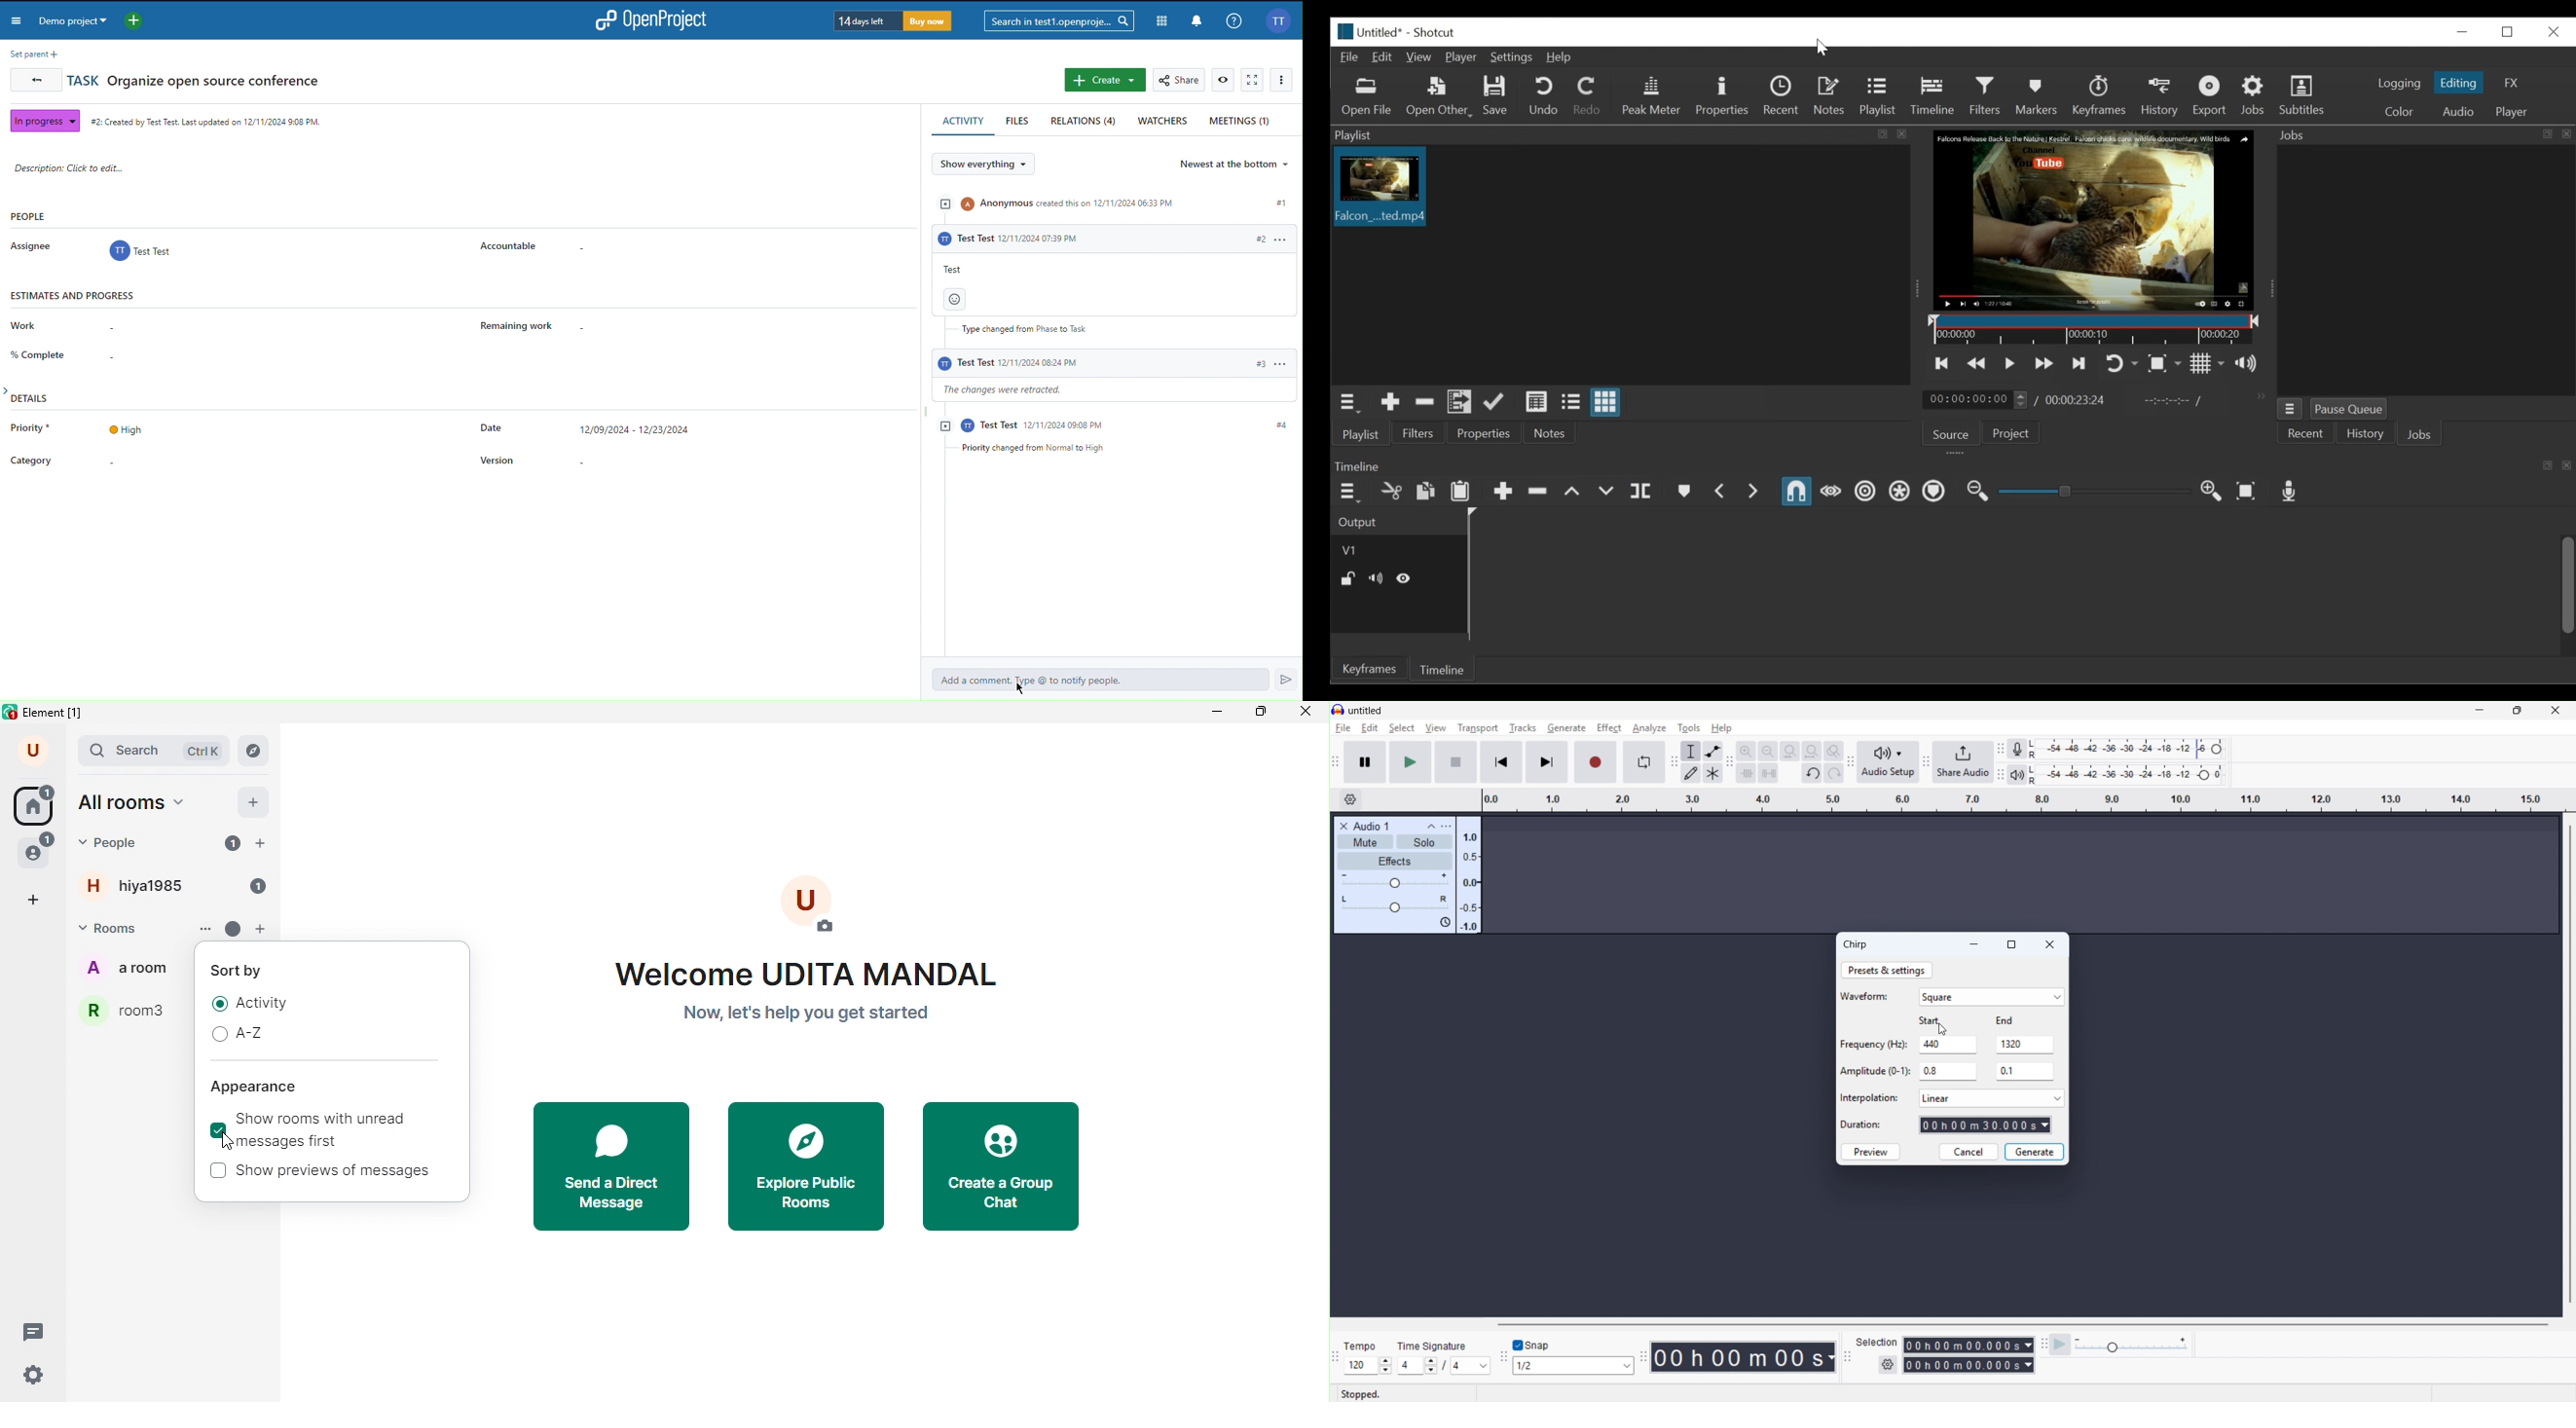 This screenshot has width=2576, height=1428. Describe the element at coordinates (1410, 762) in the screenshot. I see `play ` at that location.